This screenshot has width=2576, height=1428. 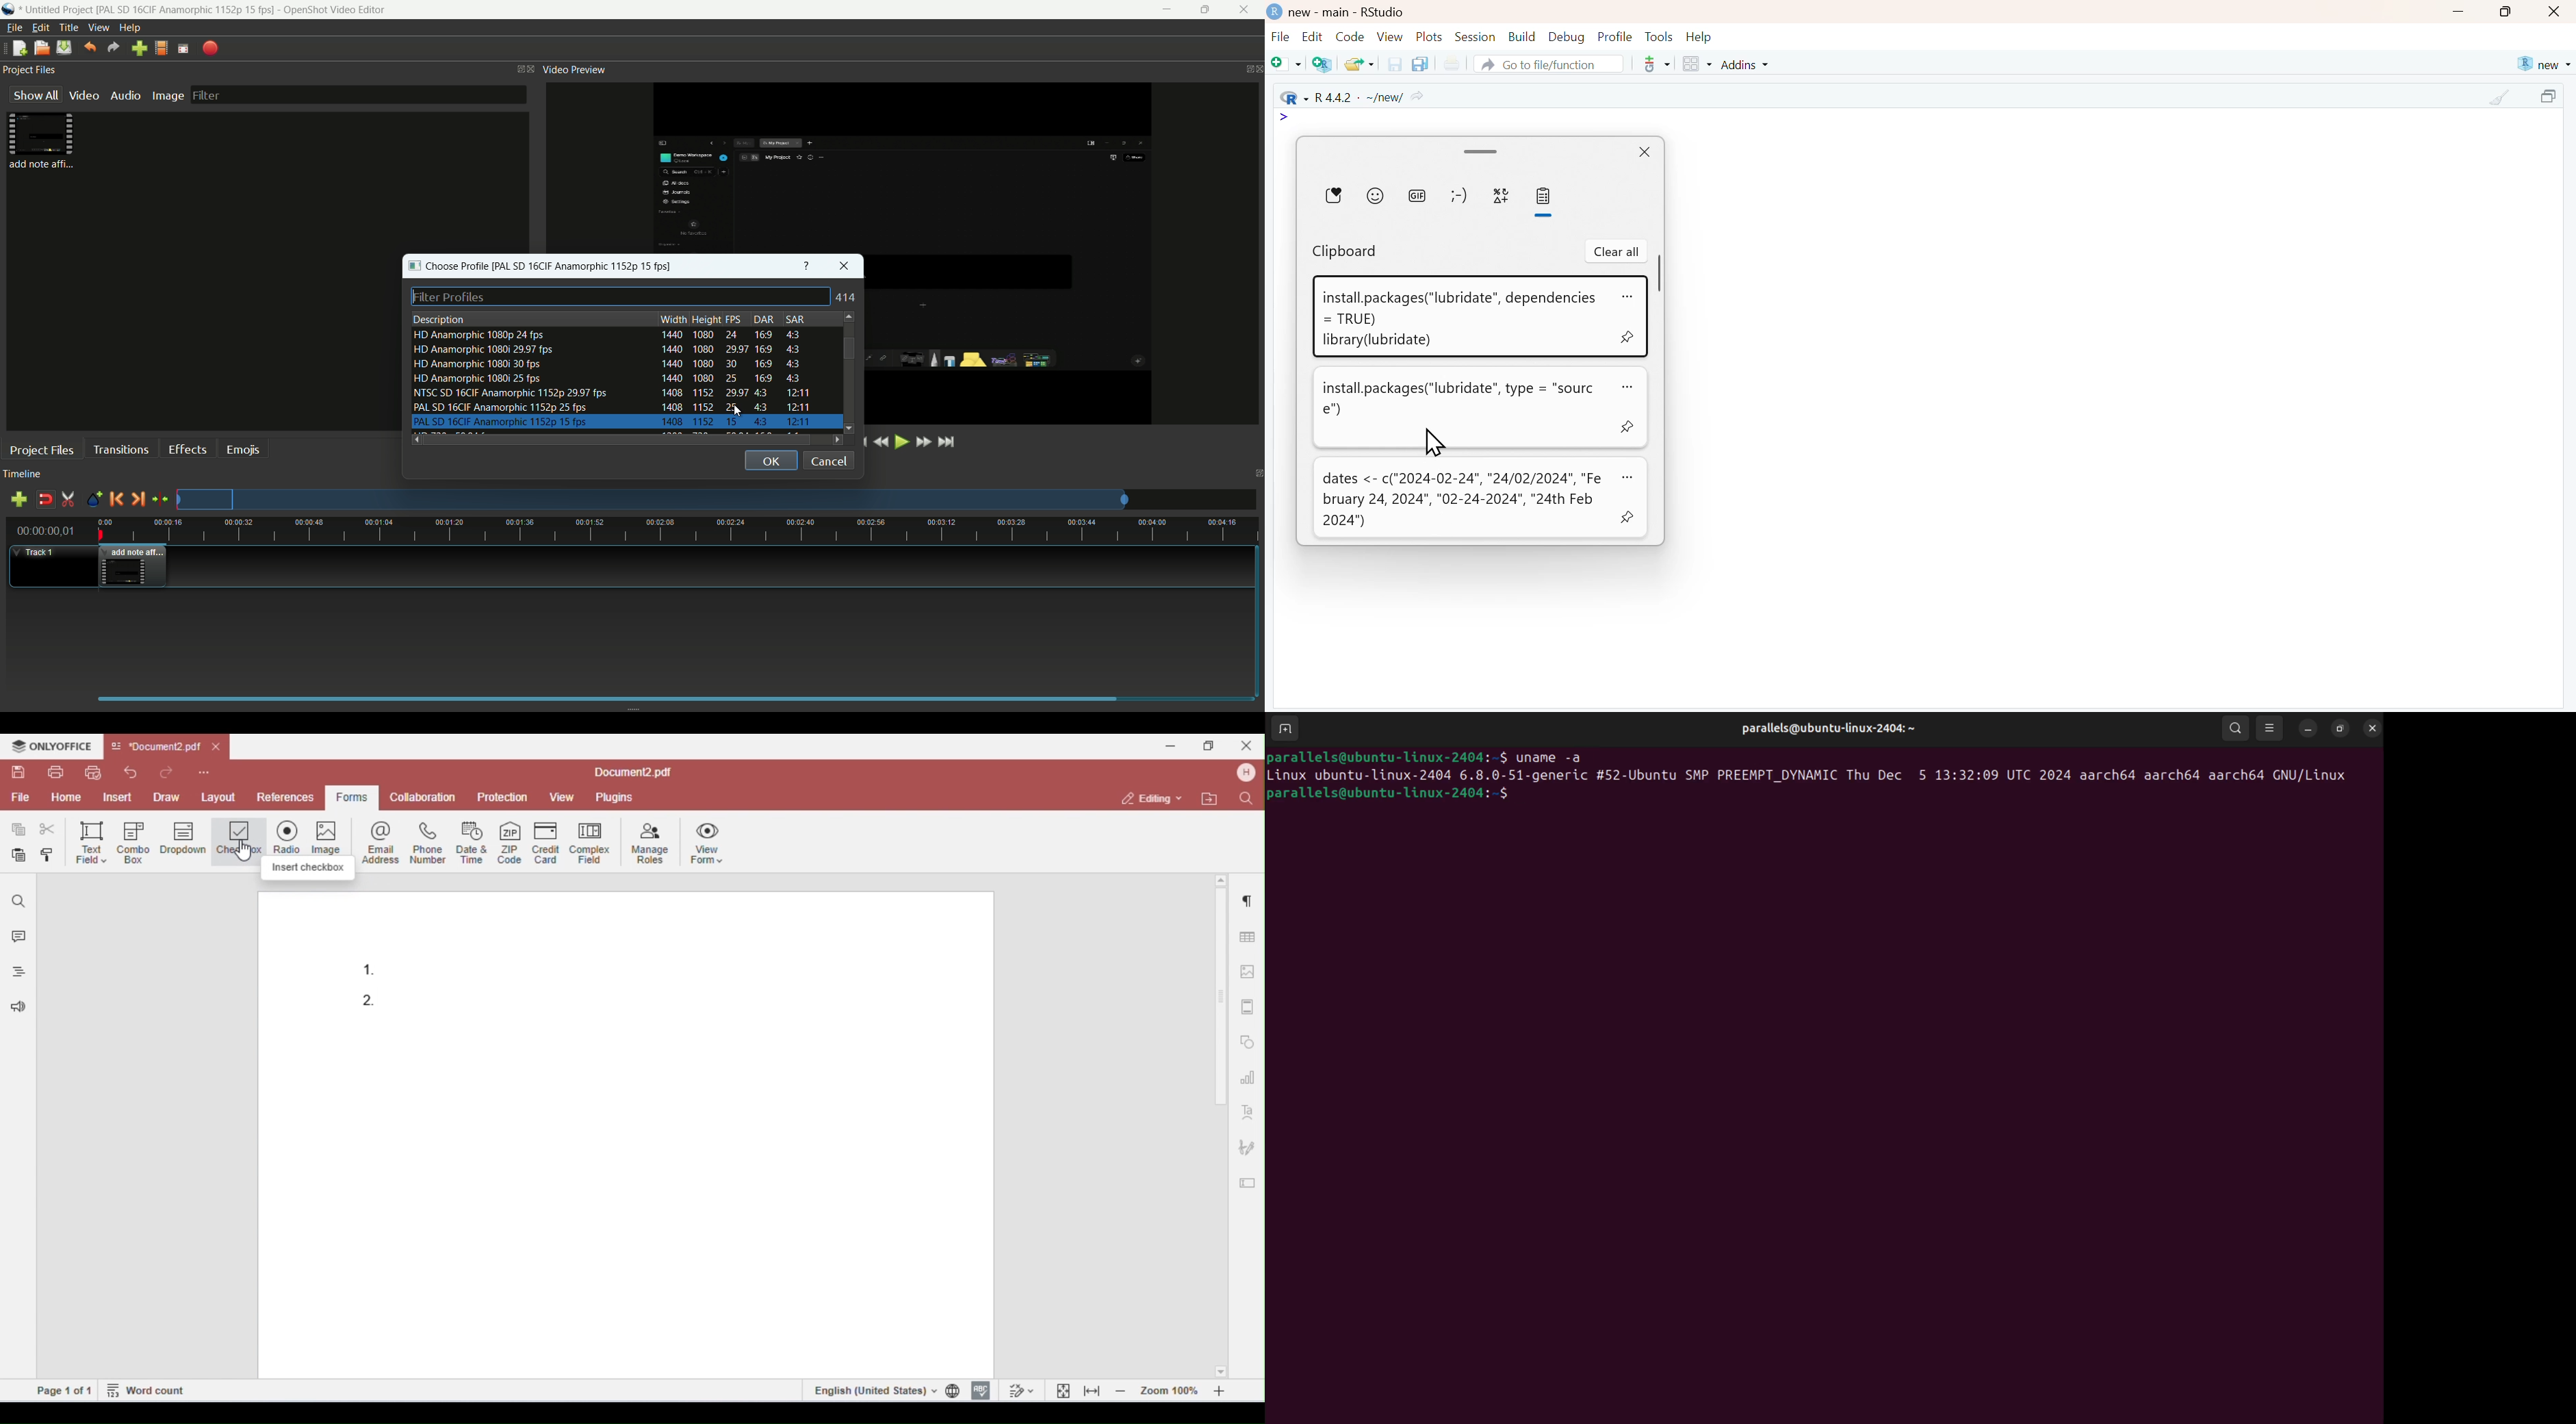 I want to click on Clear all, so click(x=1617, y=252).